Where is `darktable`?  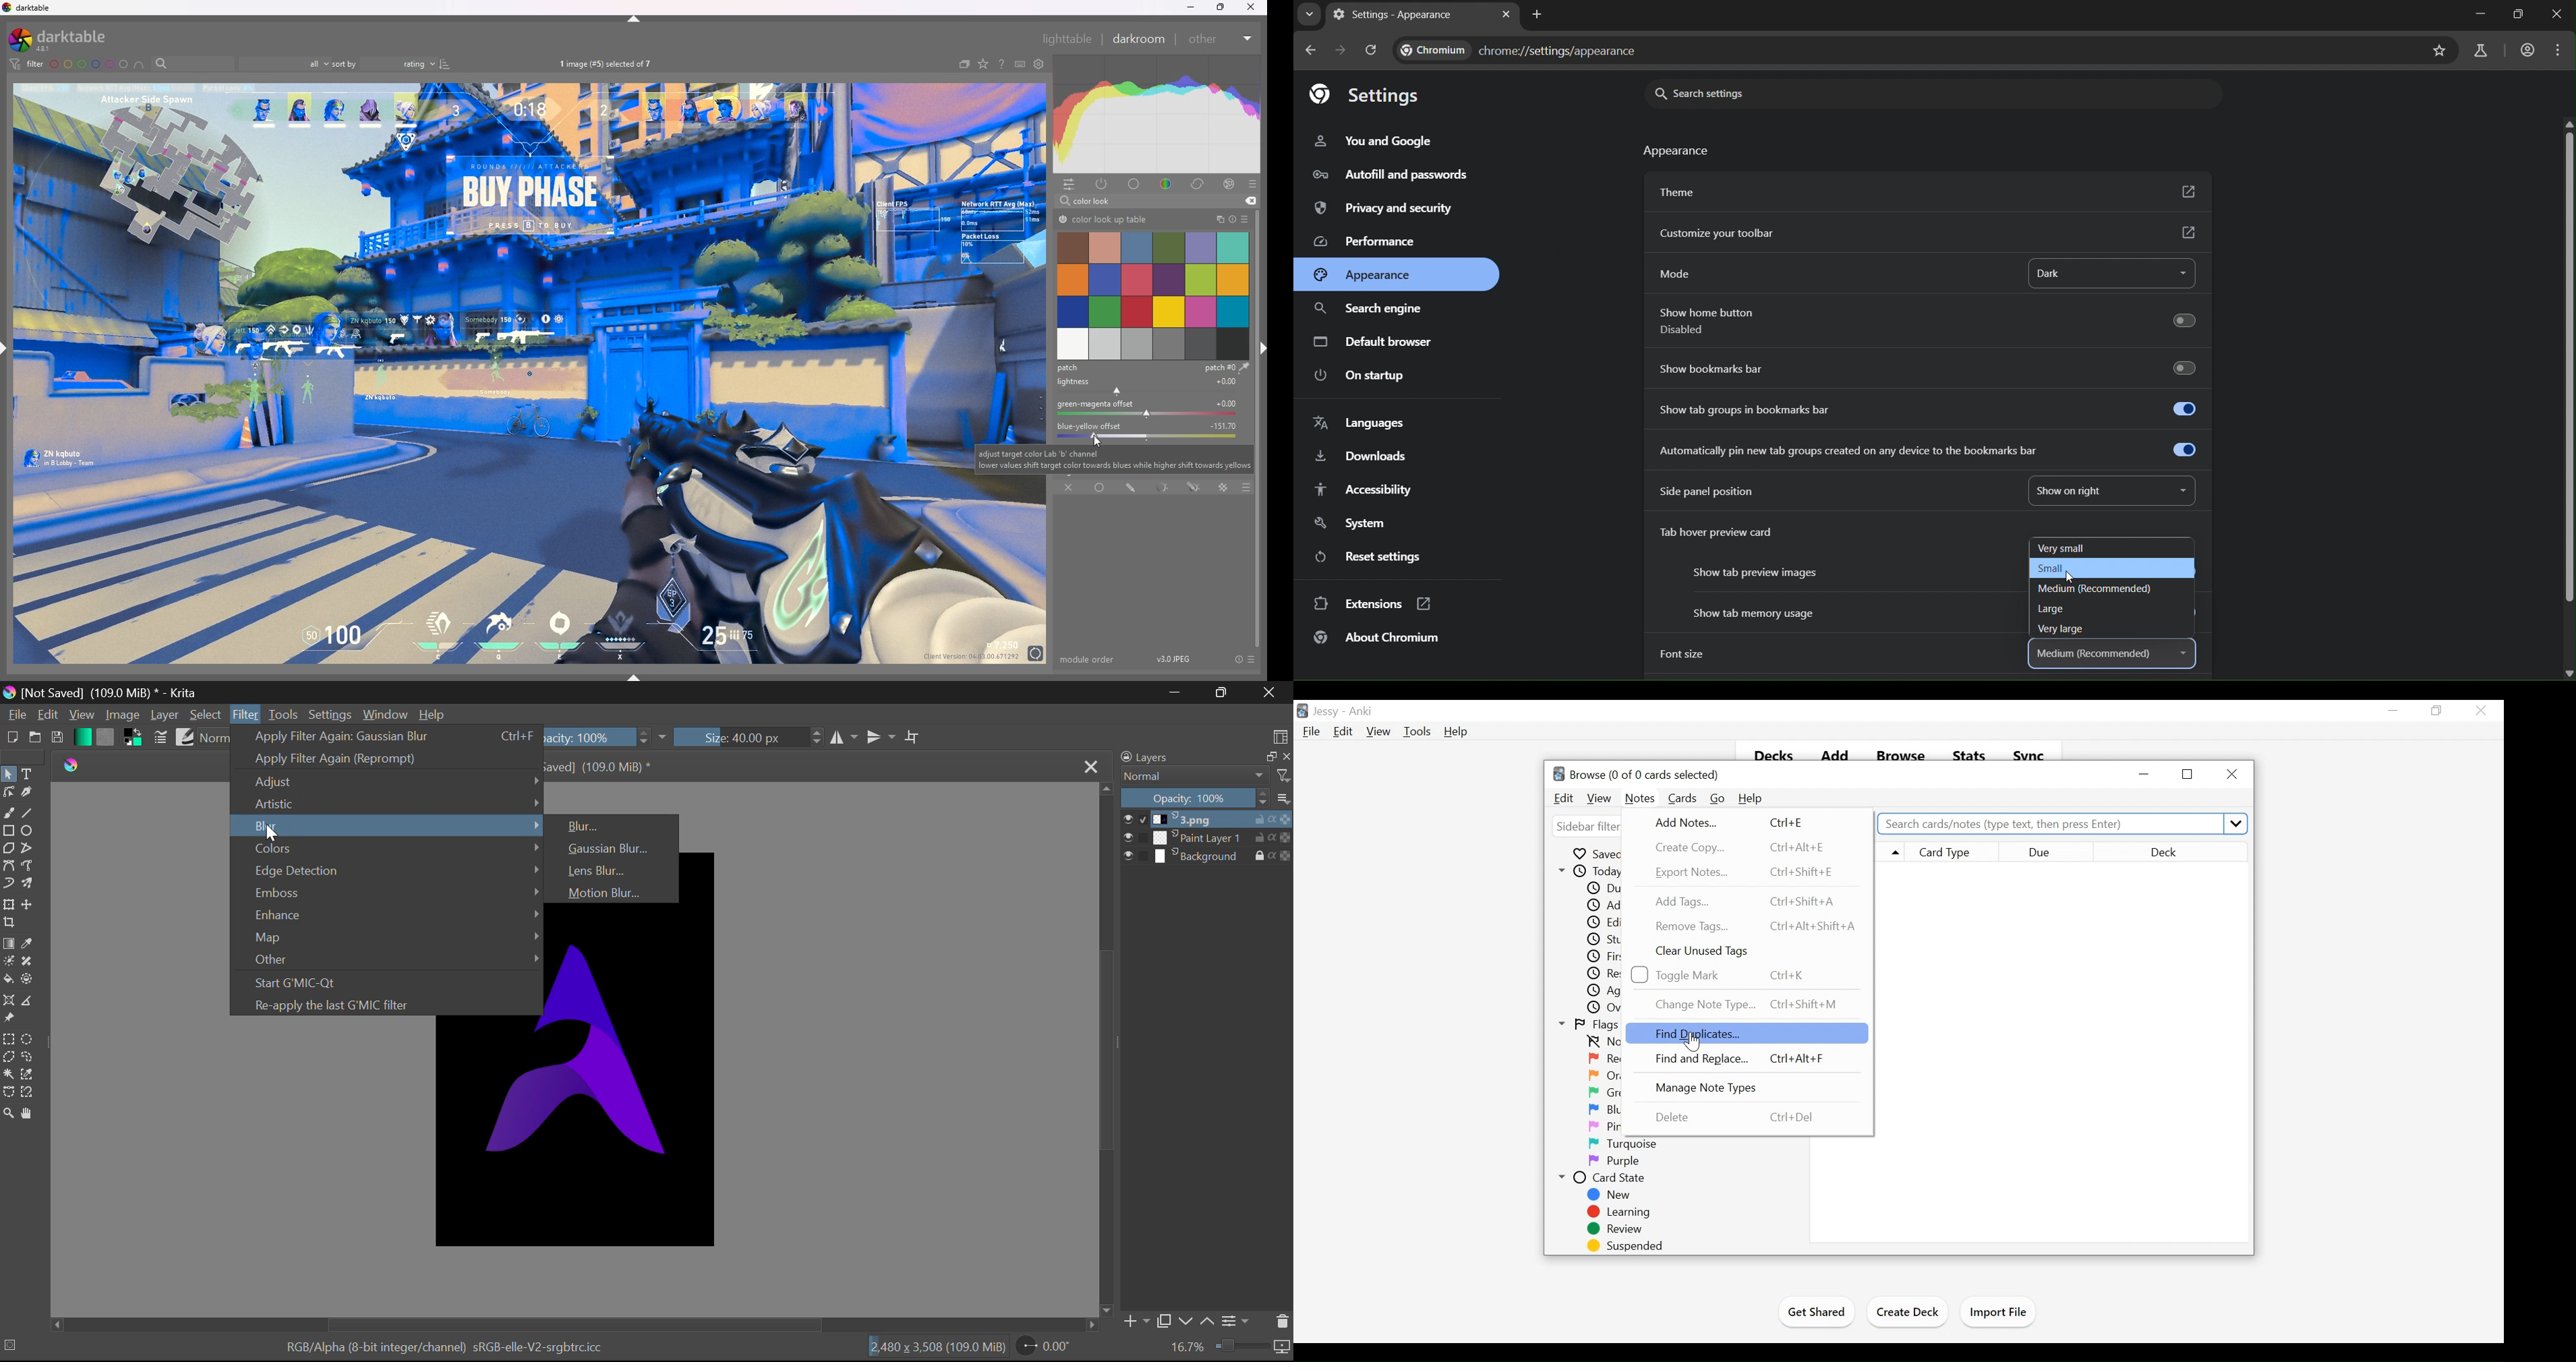
darktable is located at coordinates (63, 39).